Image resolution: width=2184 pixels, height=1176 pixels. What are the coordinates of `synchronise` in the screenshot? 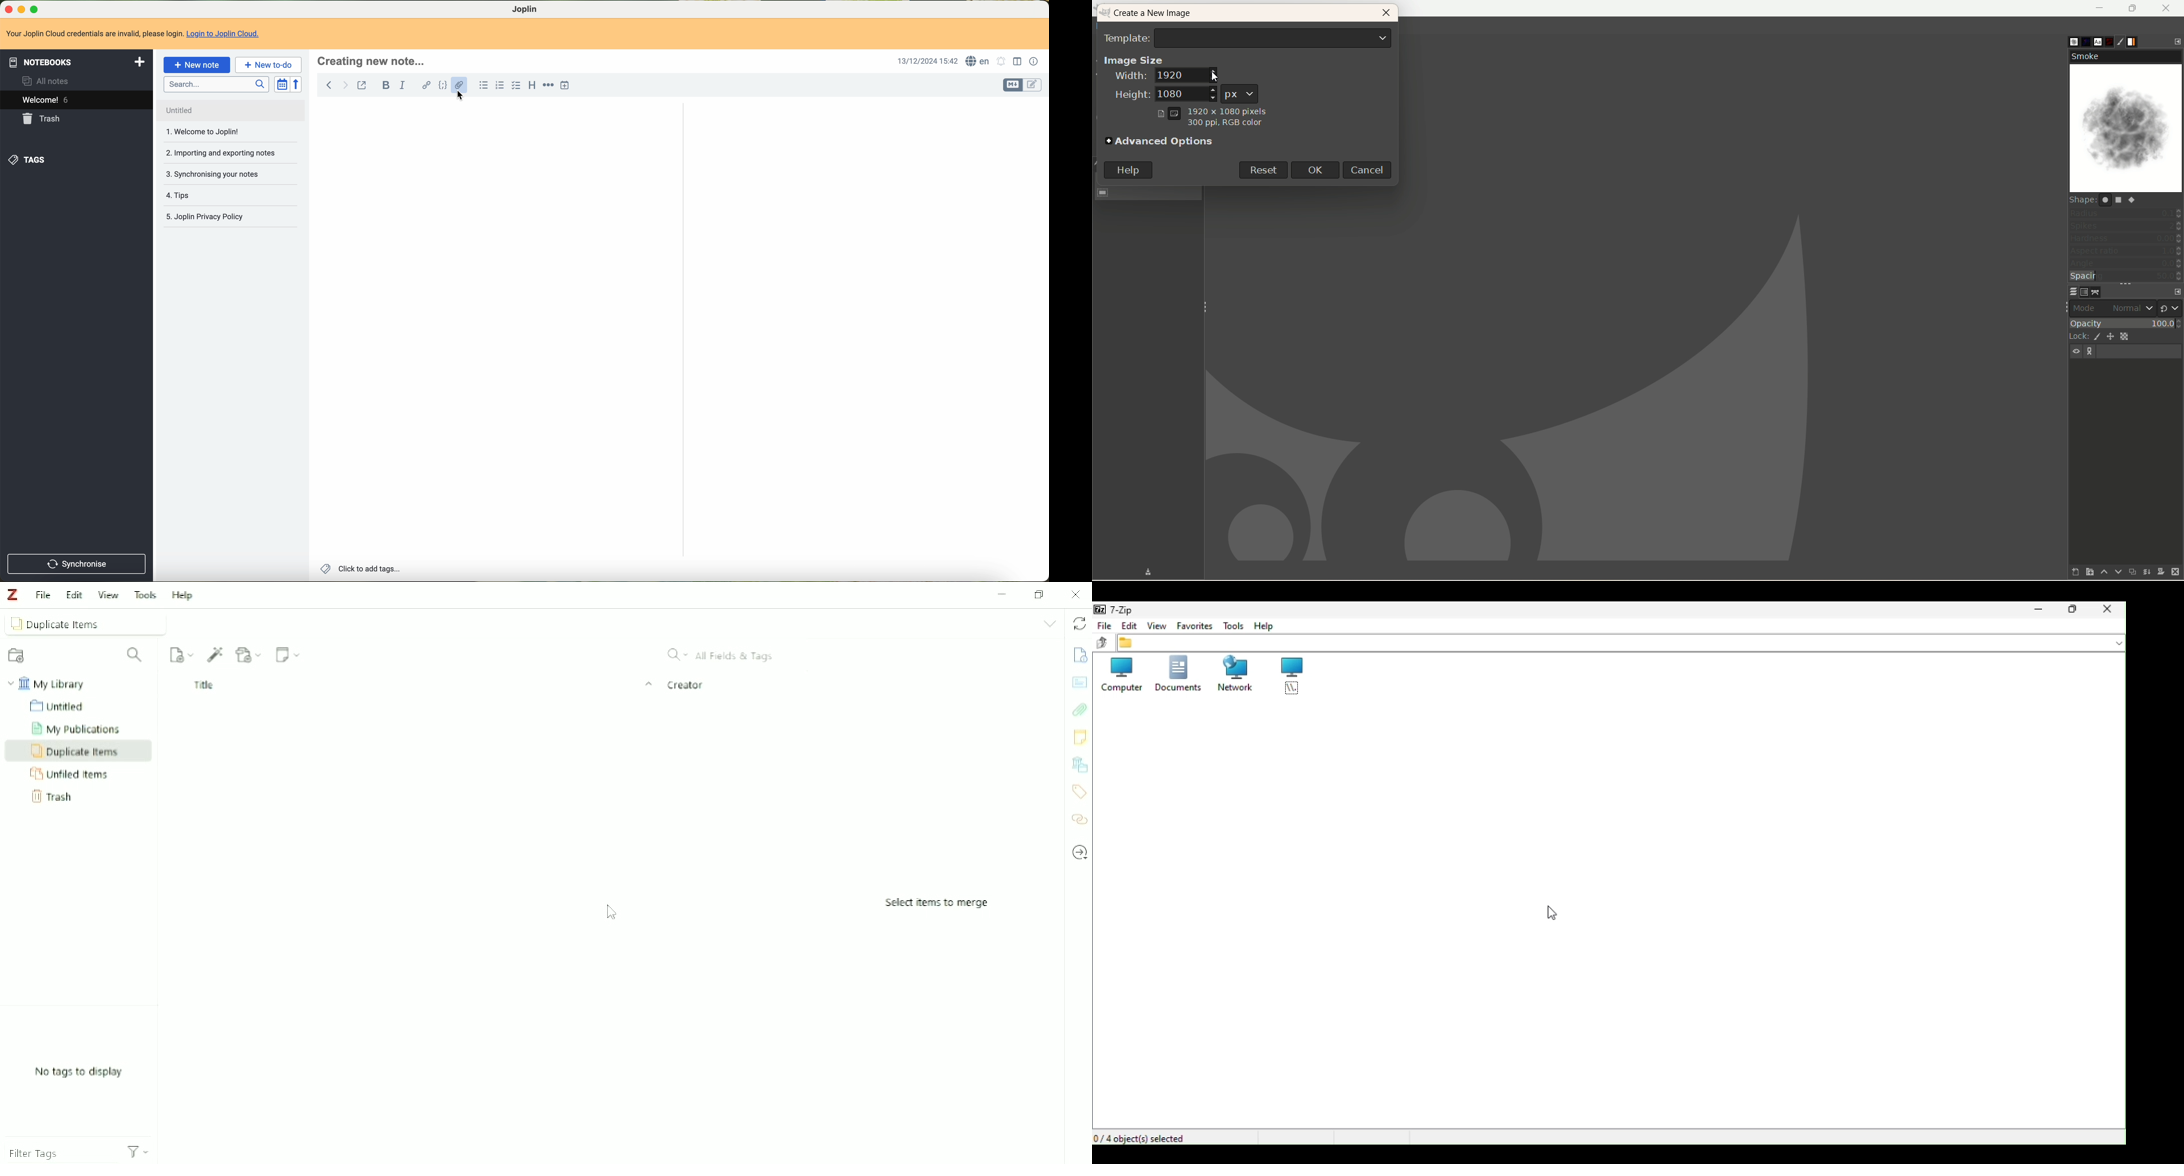 It's located at (76, 565).